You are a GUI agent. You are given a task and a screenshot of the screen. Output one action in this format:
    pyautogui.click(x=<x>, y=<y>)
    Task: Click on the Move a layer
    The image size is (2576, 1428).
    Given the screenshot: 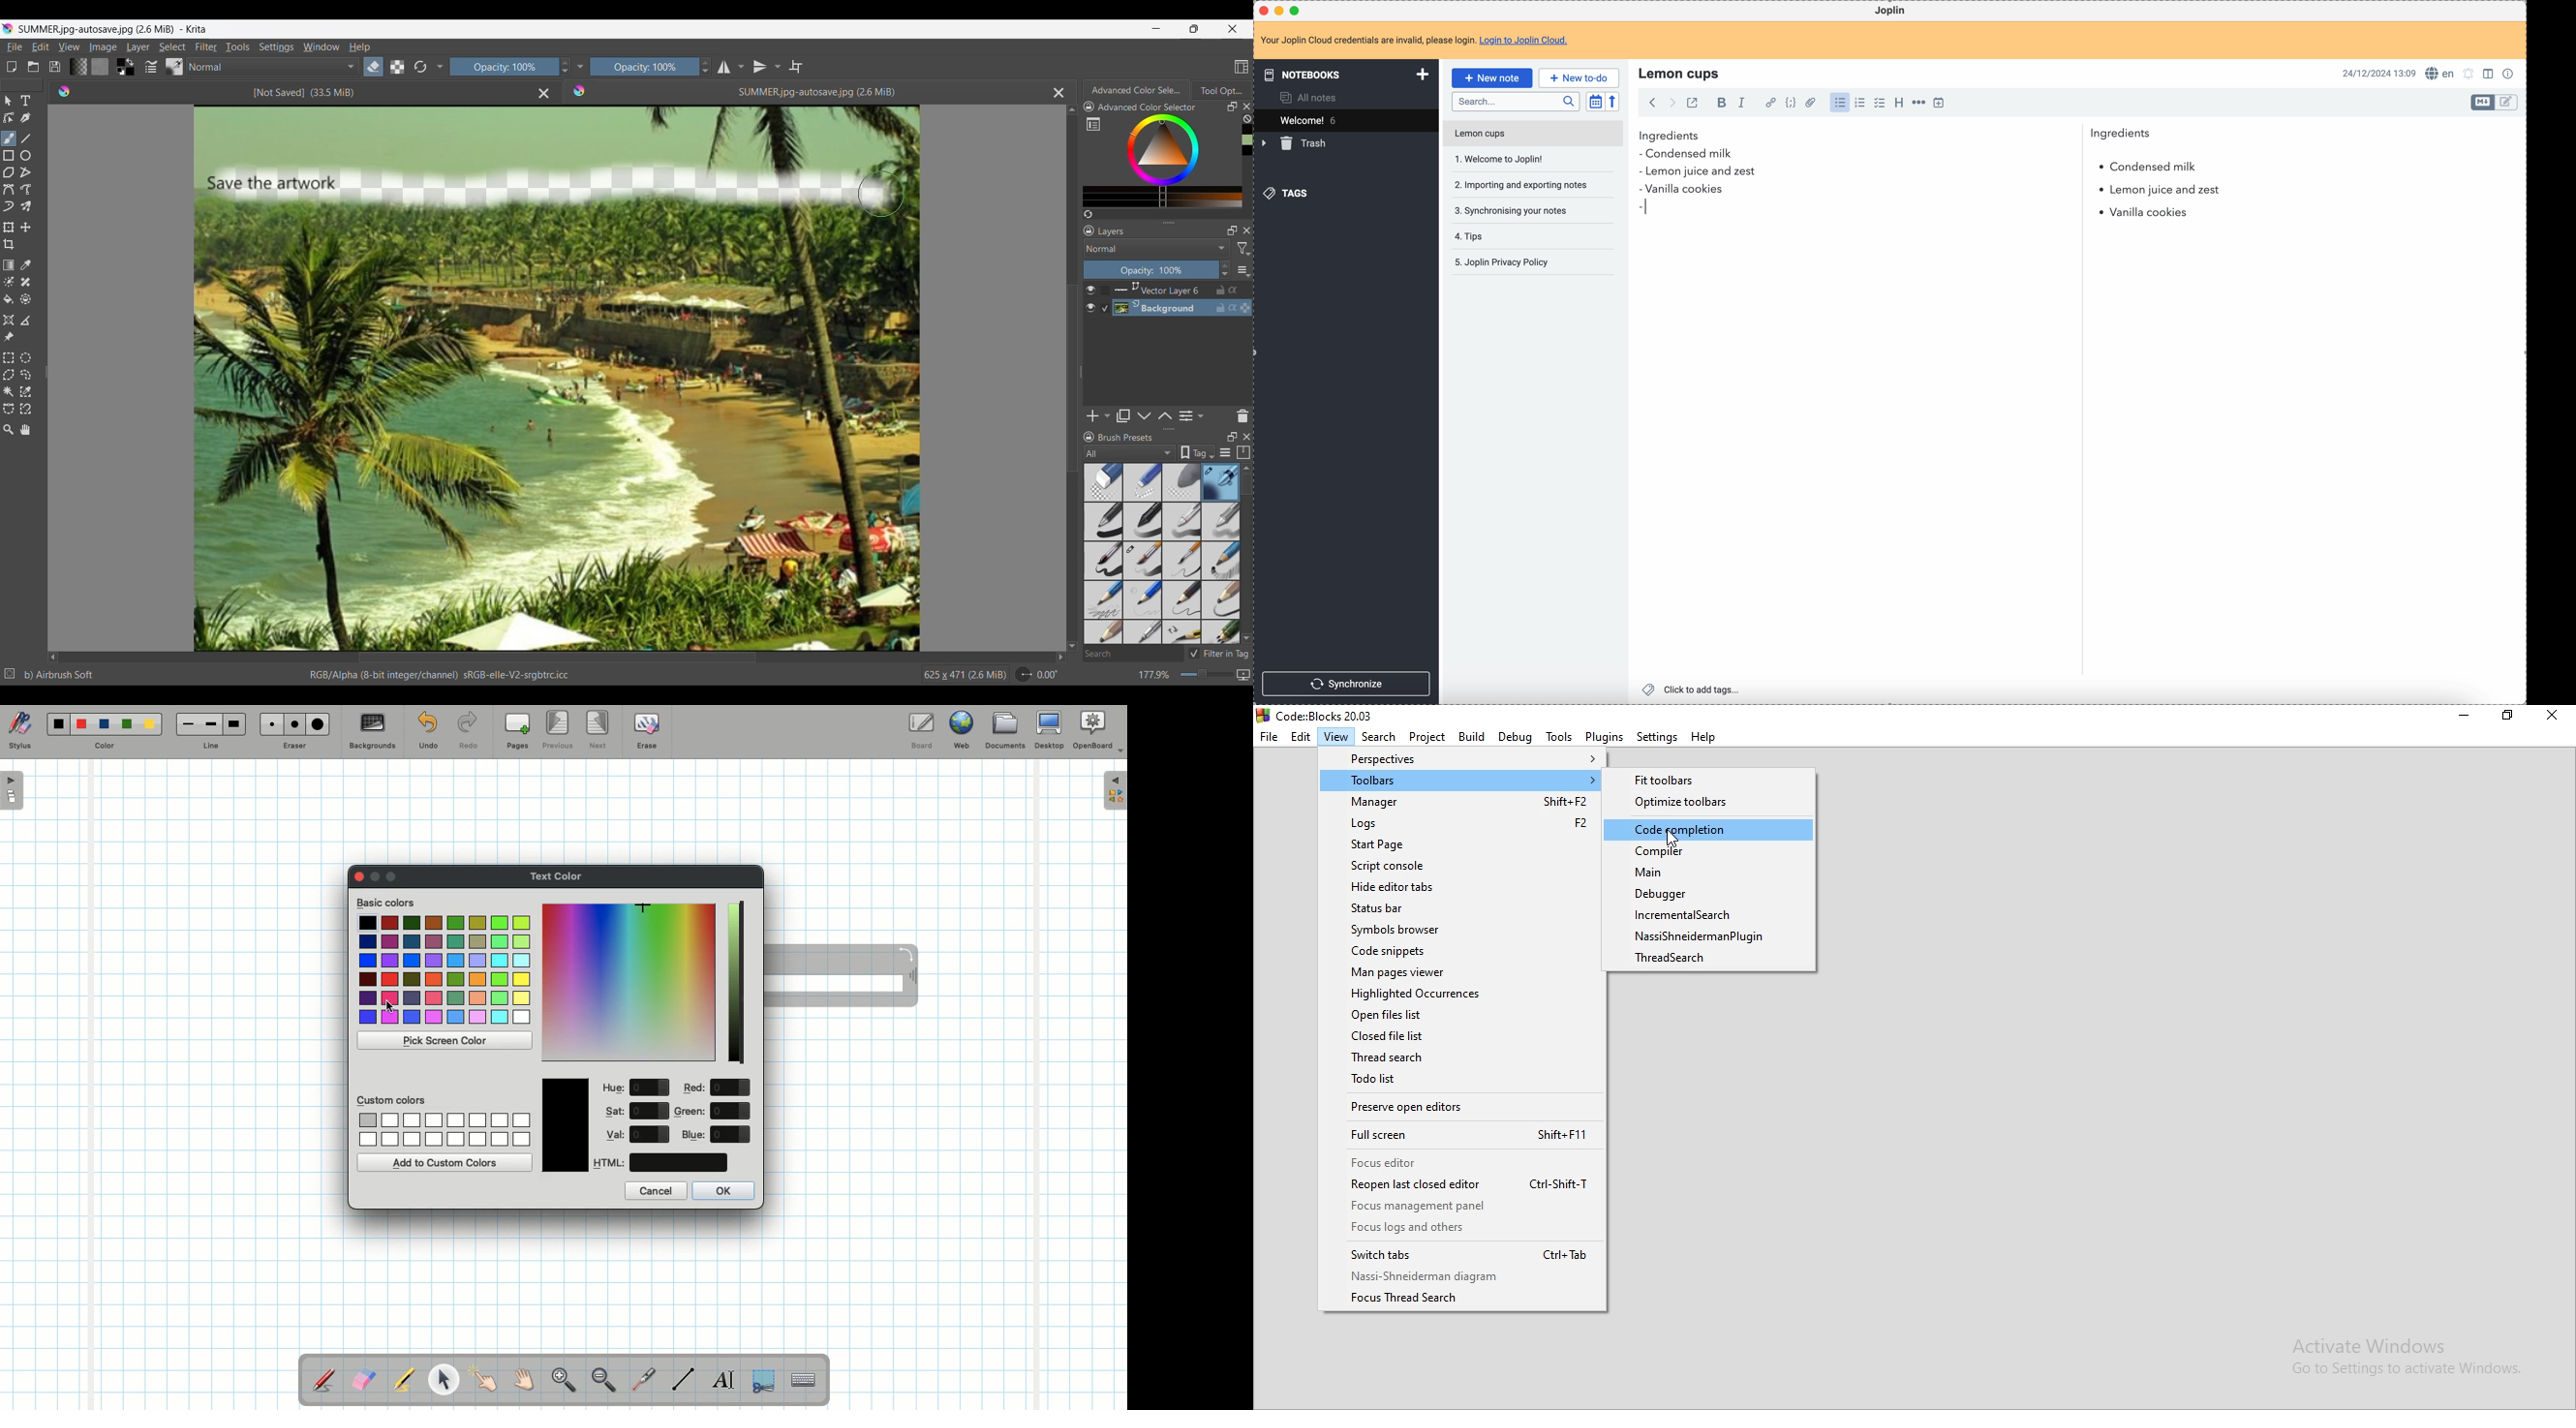 What is the action you would take?
    pyautogui.click(x=25, y=227)
    